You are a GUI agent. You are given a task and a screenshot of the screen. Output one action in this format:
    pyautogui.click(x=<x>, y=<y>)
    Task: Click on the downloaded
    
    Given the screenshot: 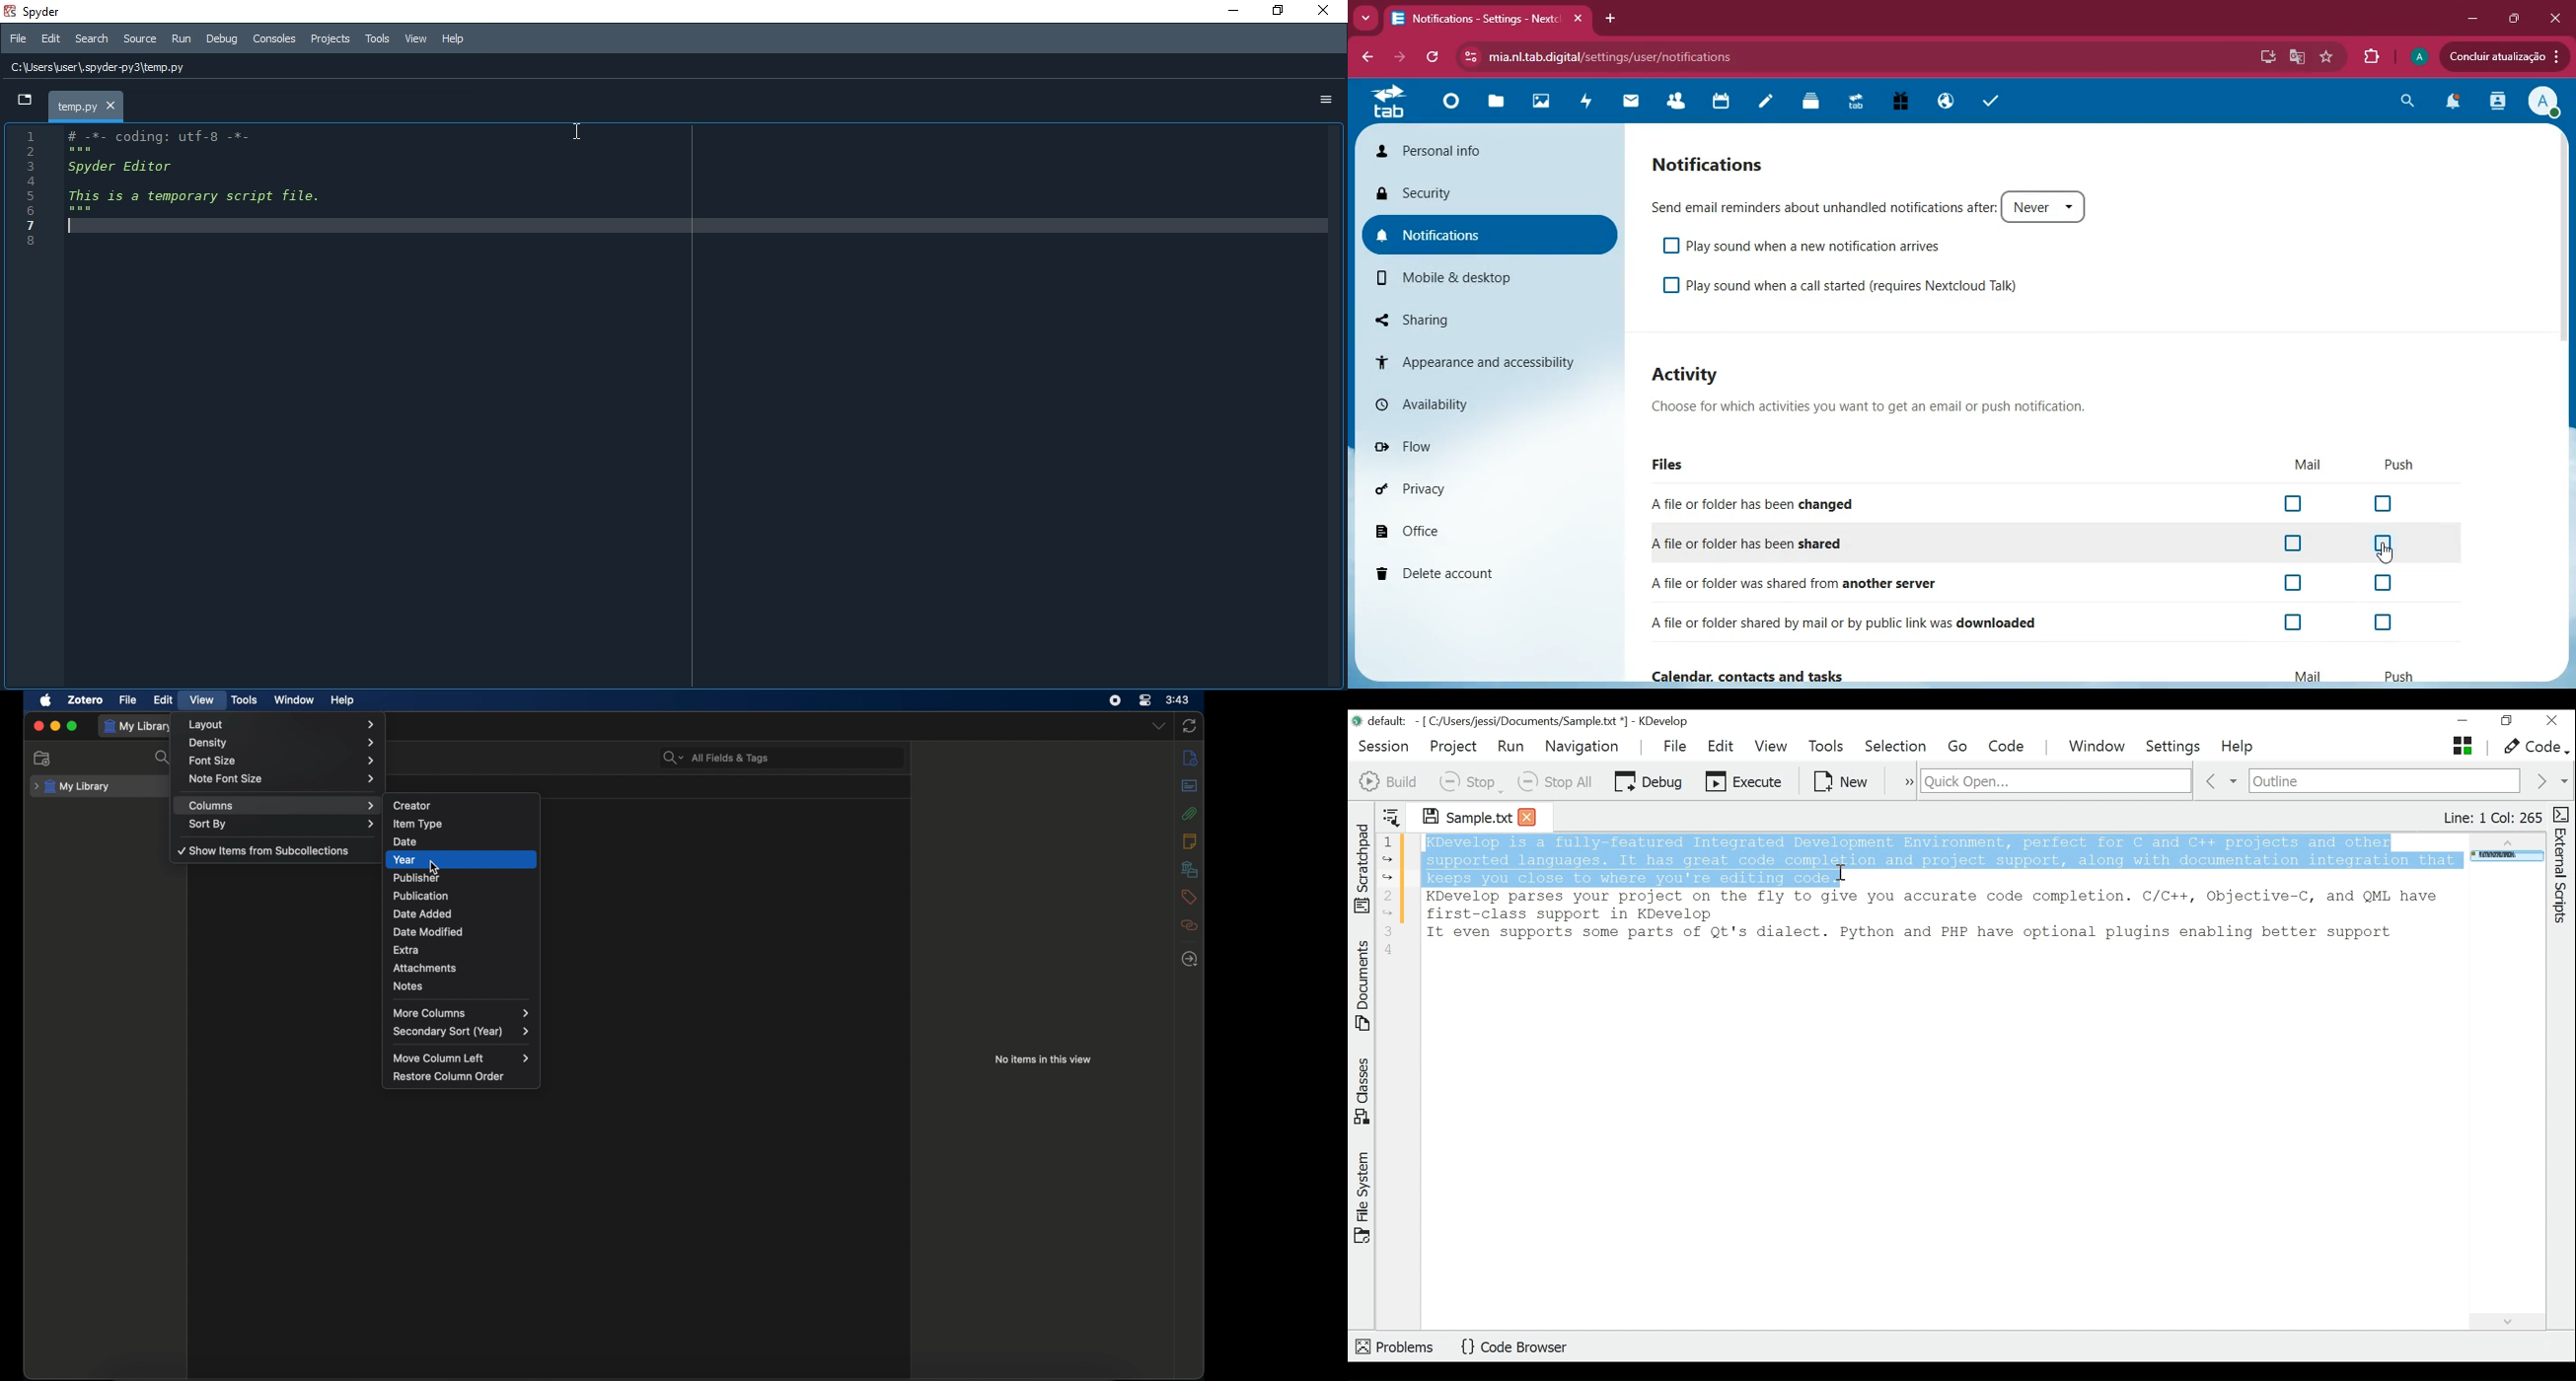 What is the action you would take?
    pyautogui.click(x=1900, y=623)
    